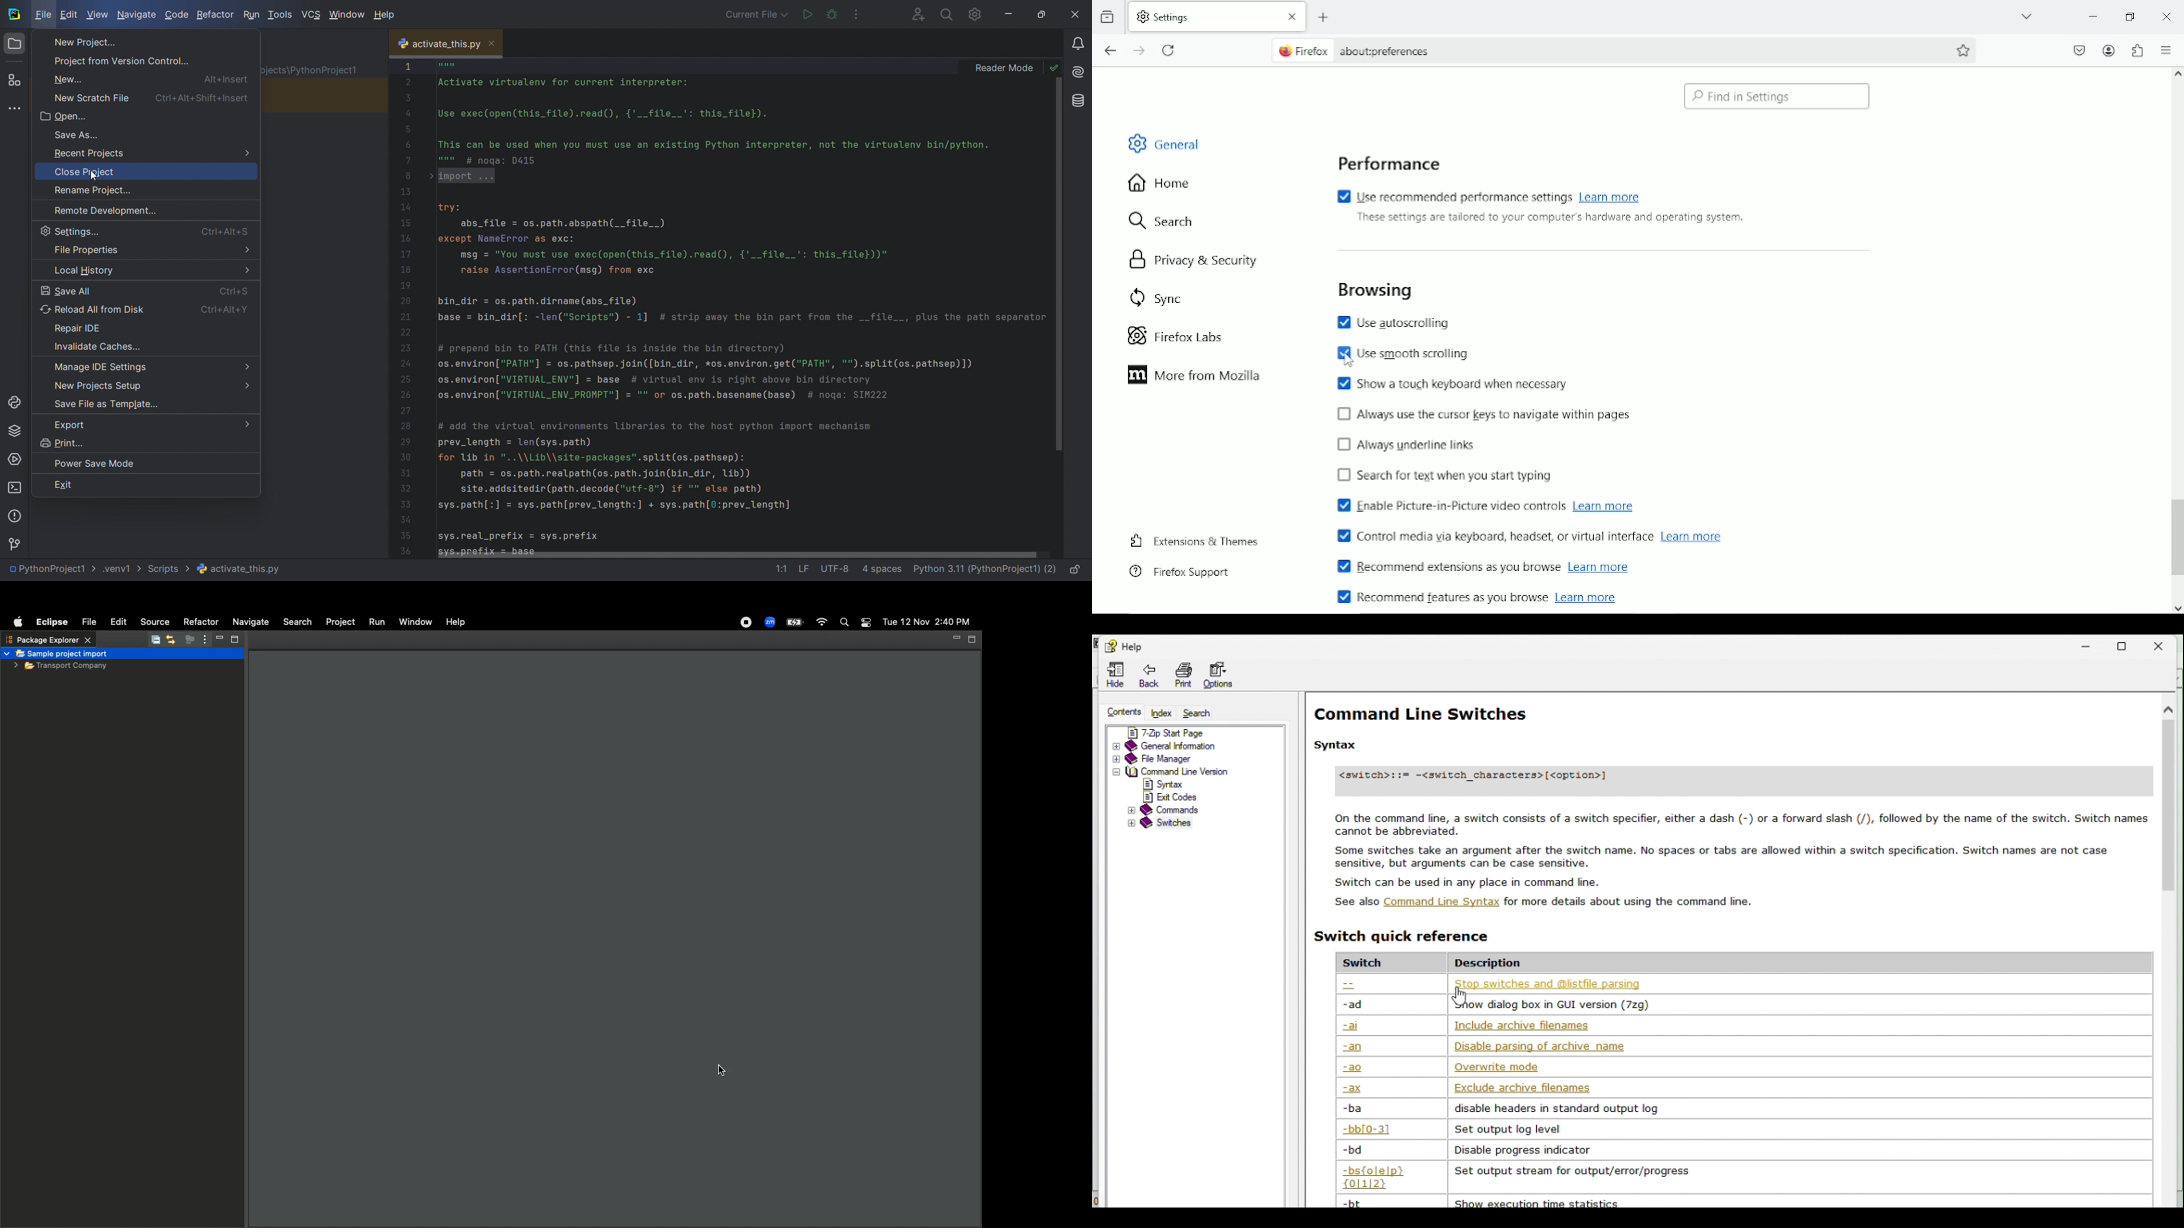 This screenshot has height=1232, width=2184. What do you see at coordinates (144, 445) in the screenshot?
I see `print ` at bounding box center [144, 445].